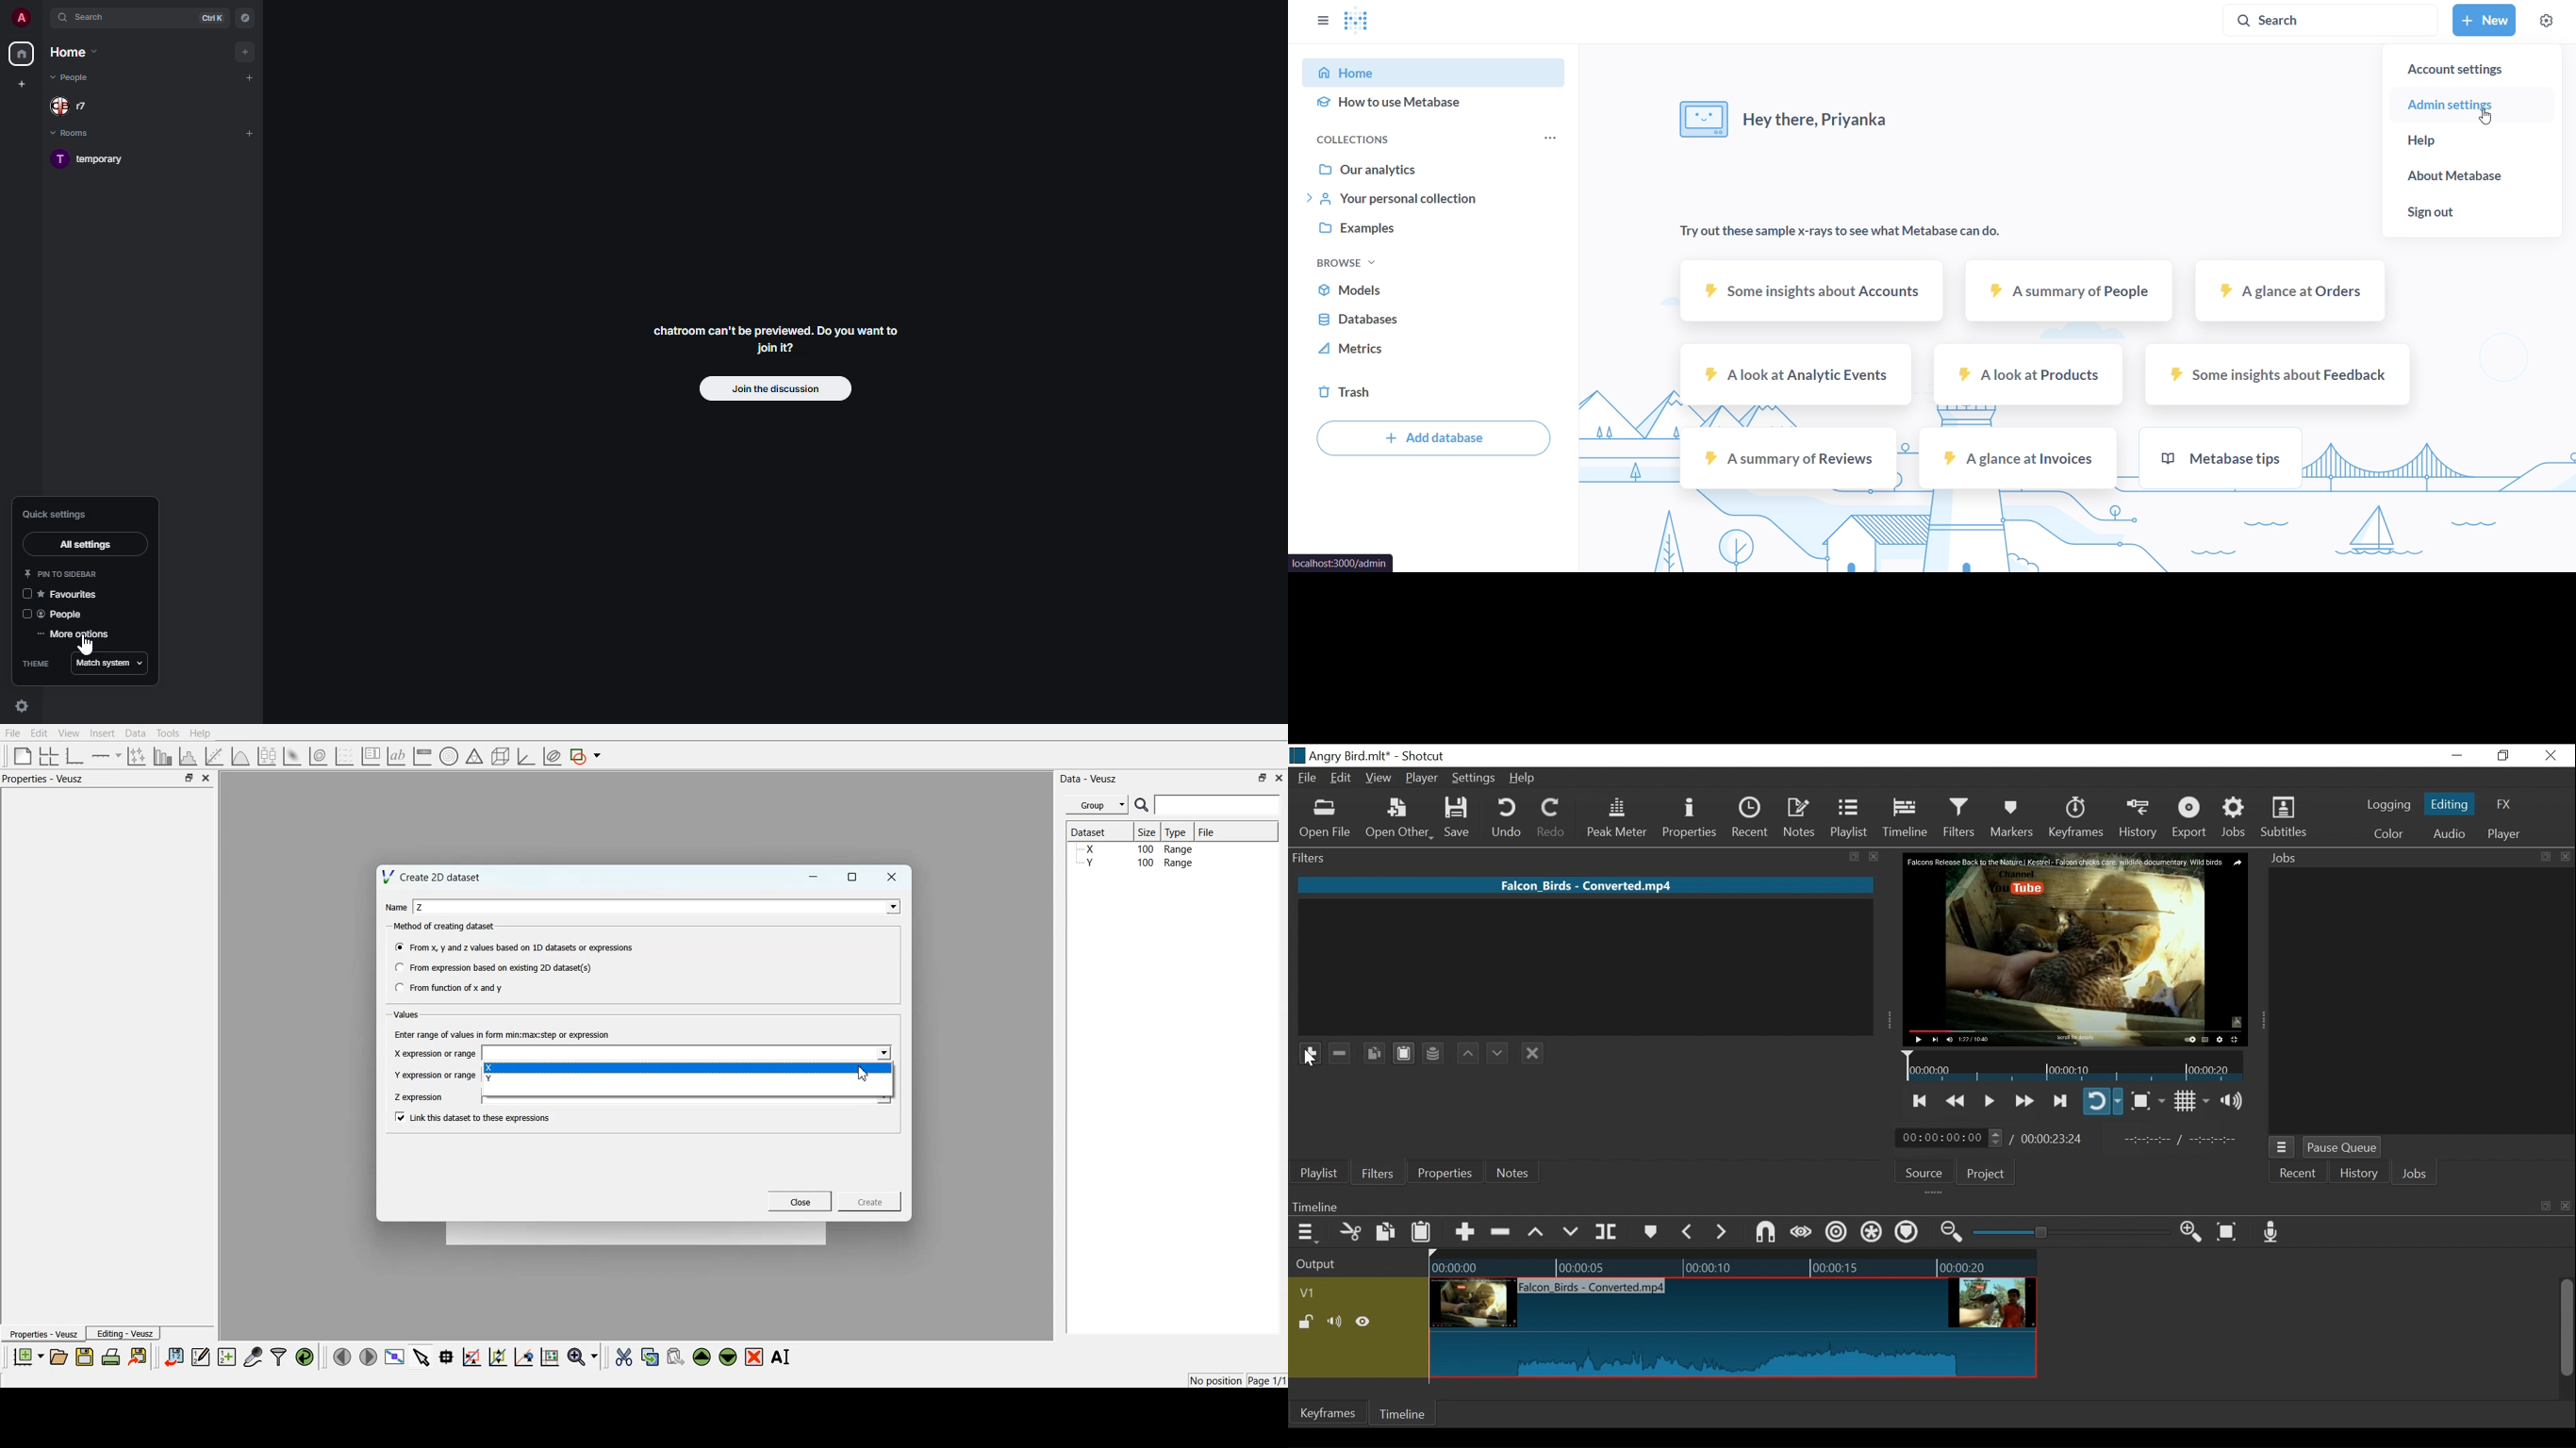 This screenshot has width=2576, height=1456. What do you see at coordinates (162, 756) in the screenshot?
I see `Plot bar chart` at bounding box center [162, 756].